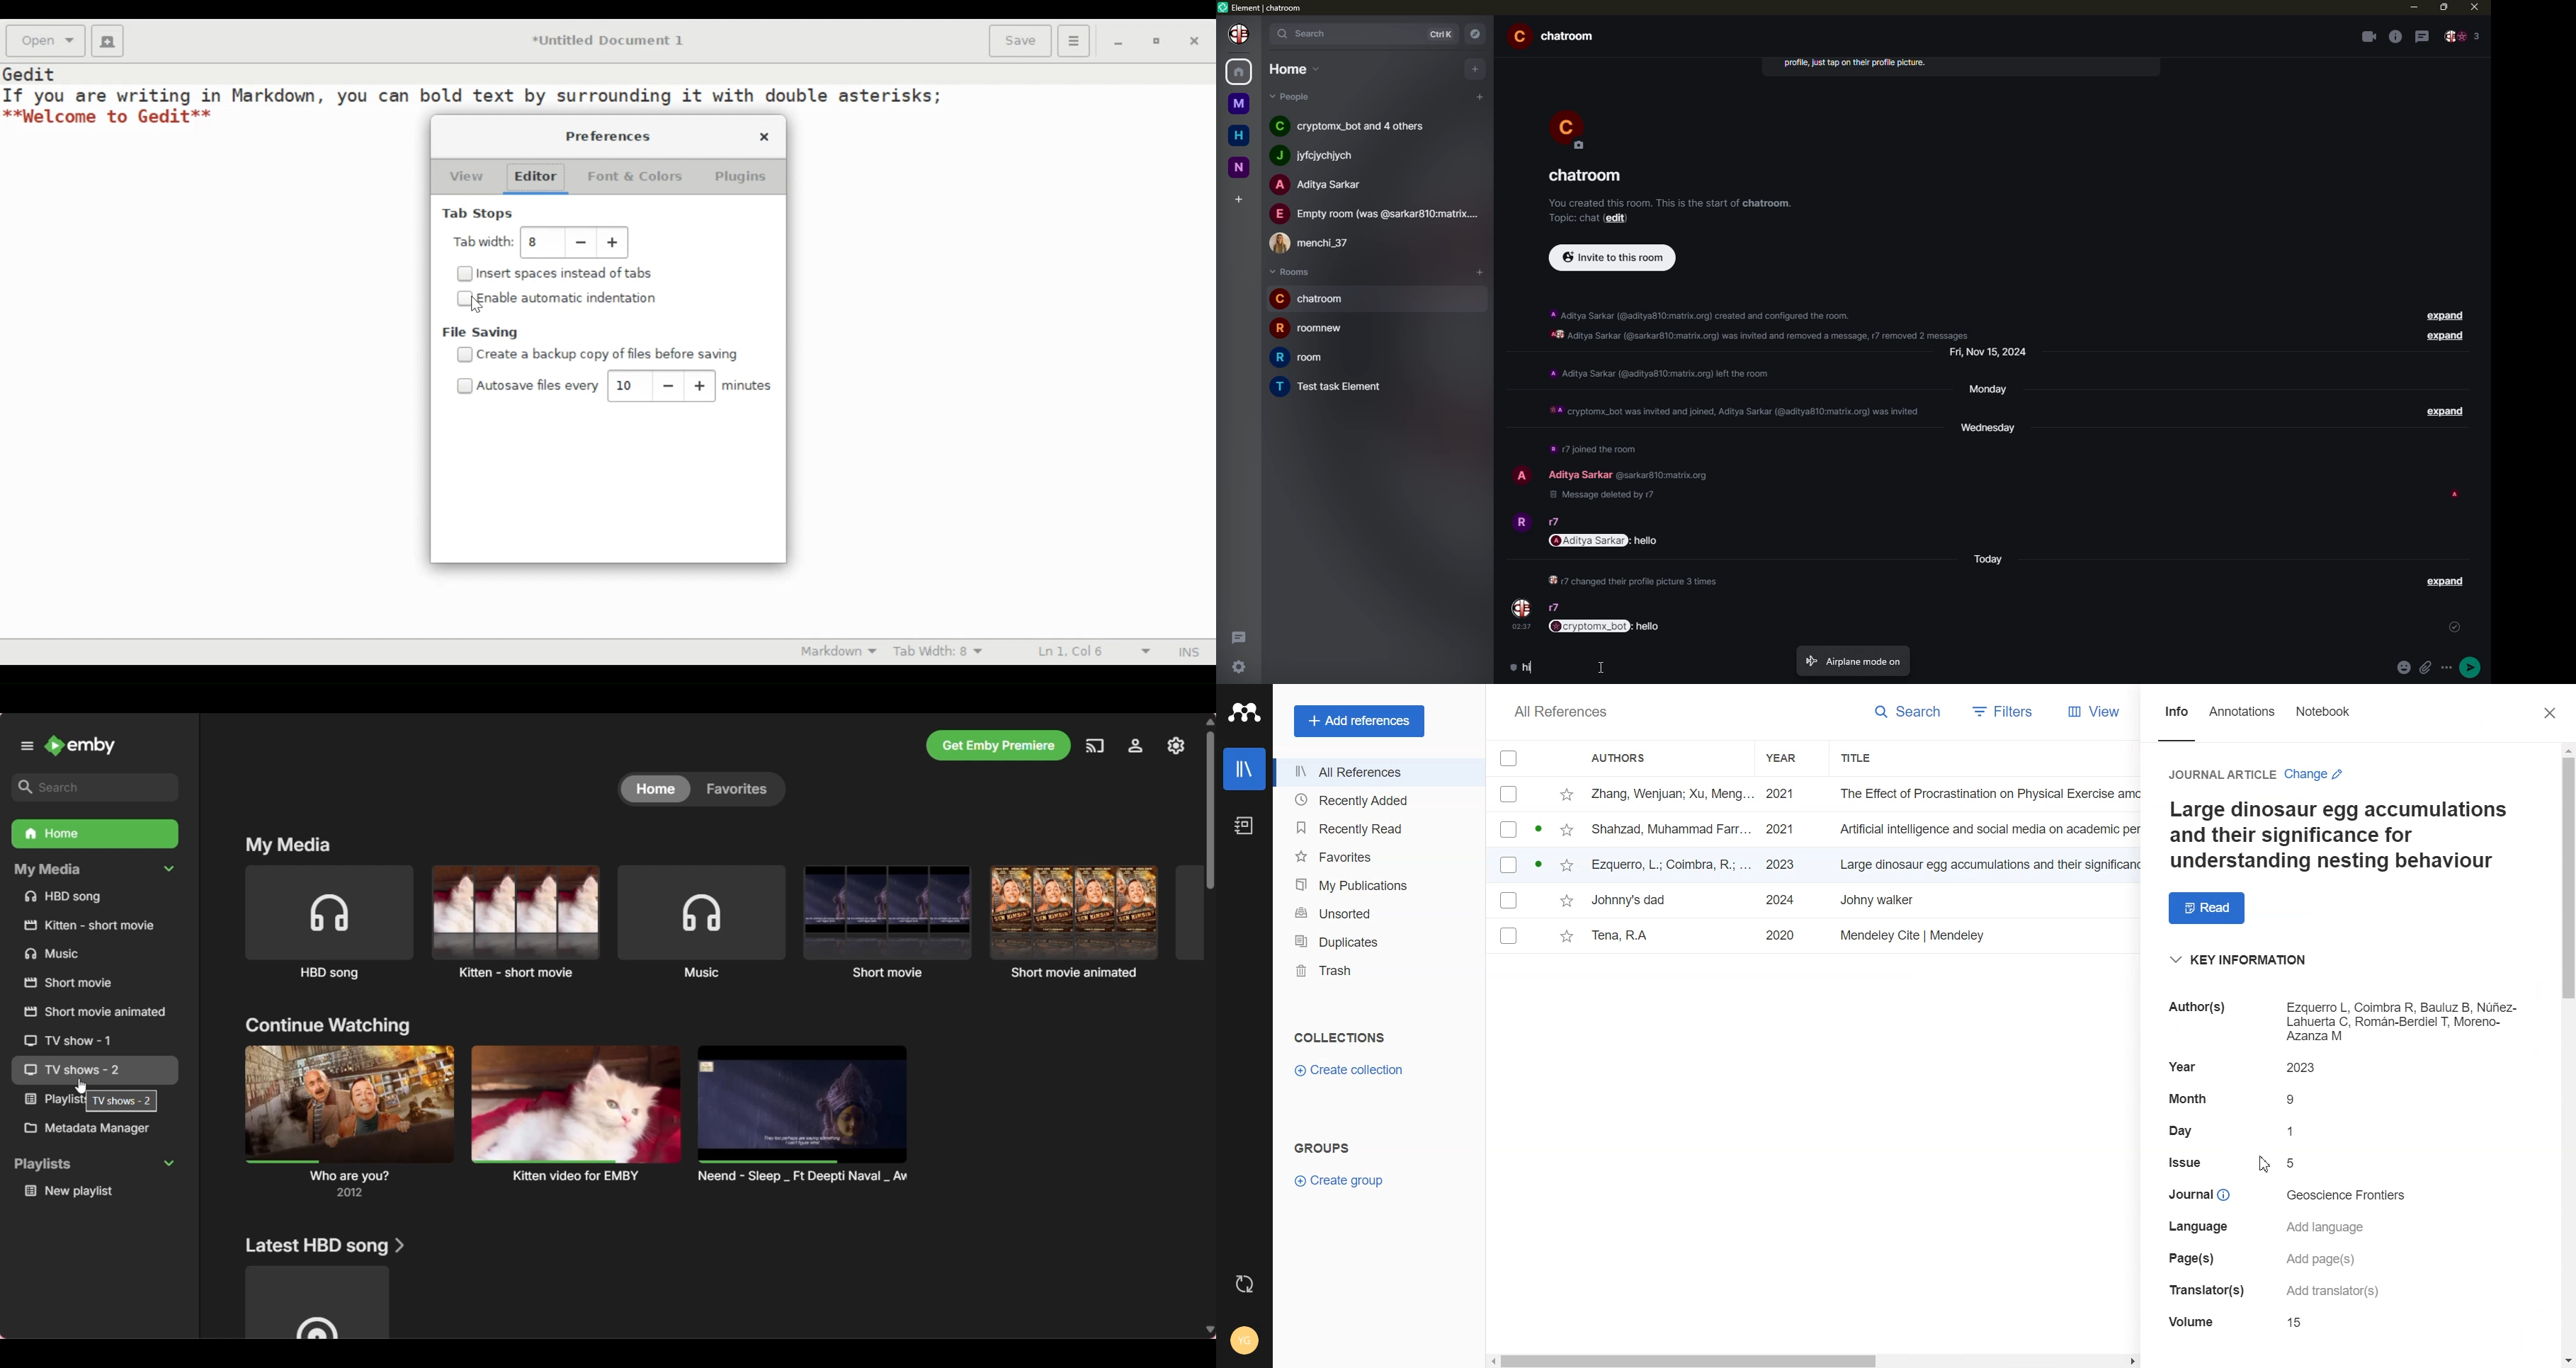 This screenshot has width=2576, height=1372. What do you see at coordinates (2195, 1007) in the screenshot?
I see `details` at bounding box center [2195, 1007].